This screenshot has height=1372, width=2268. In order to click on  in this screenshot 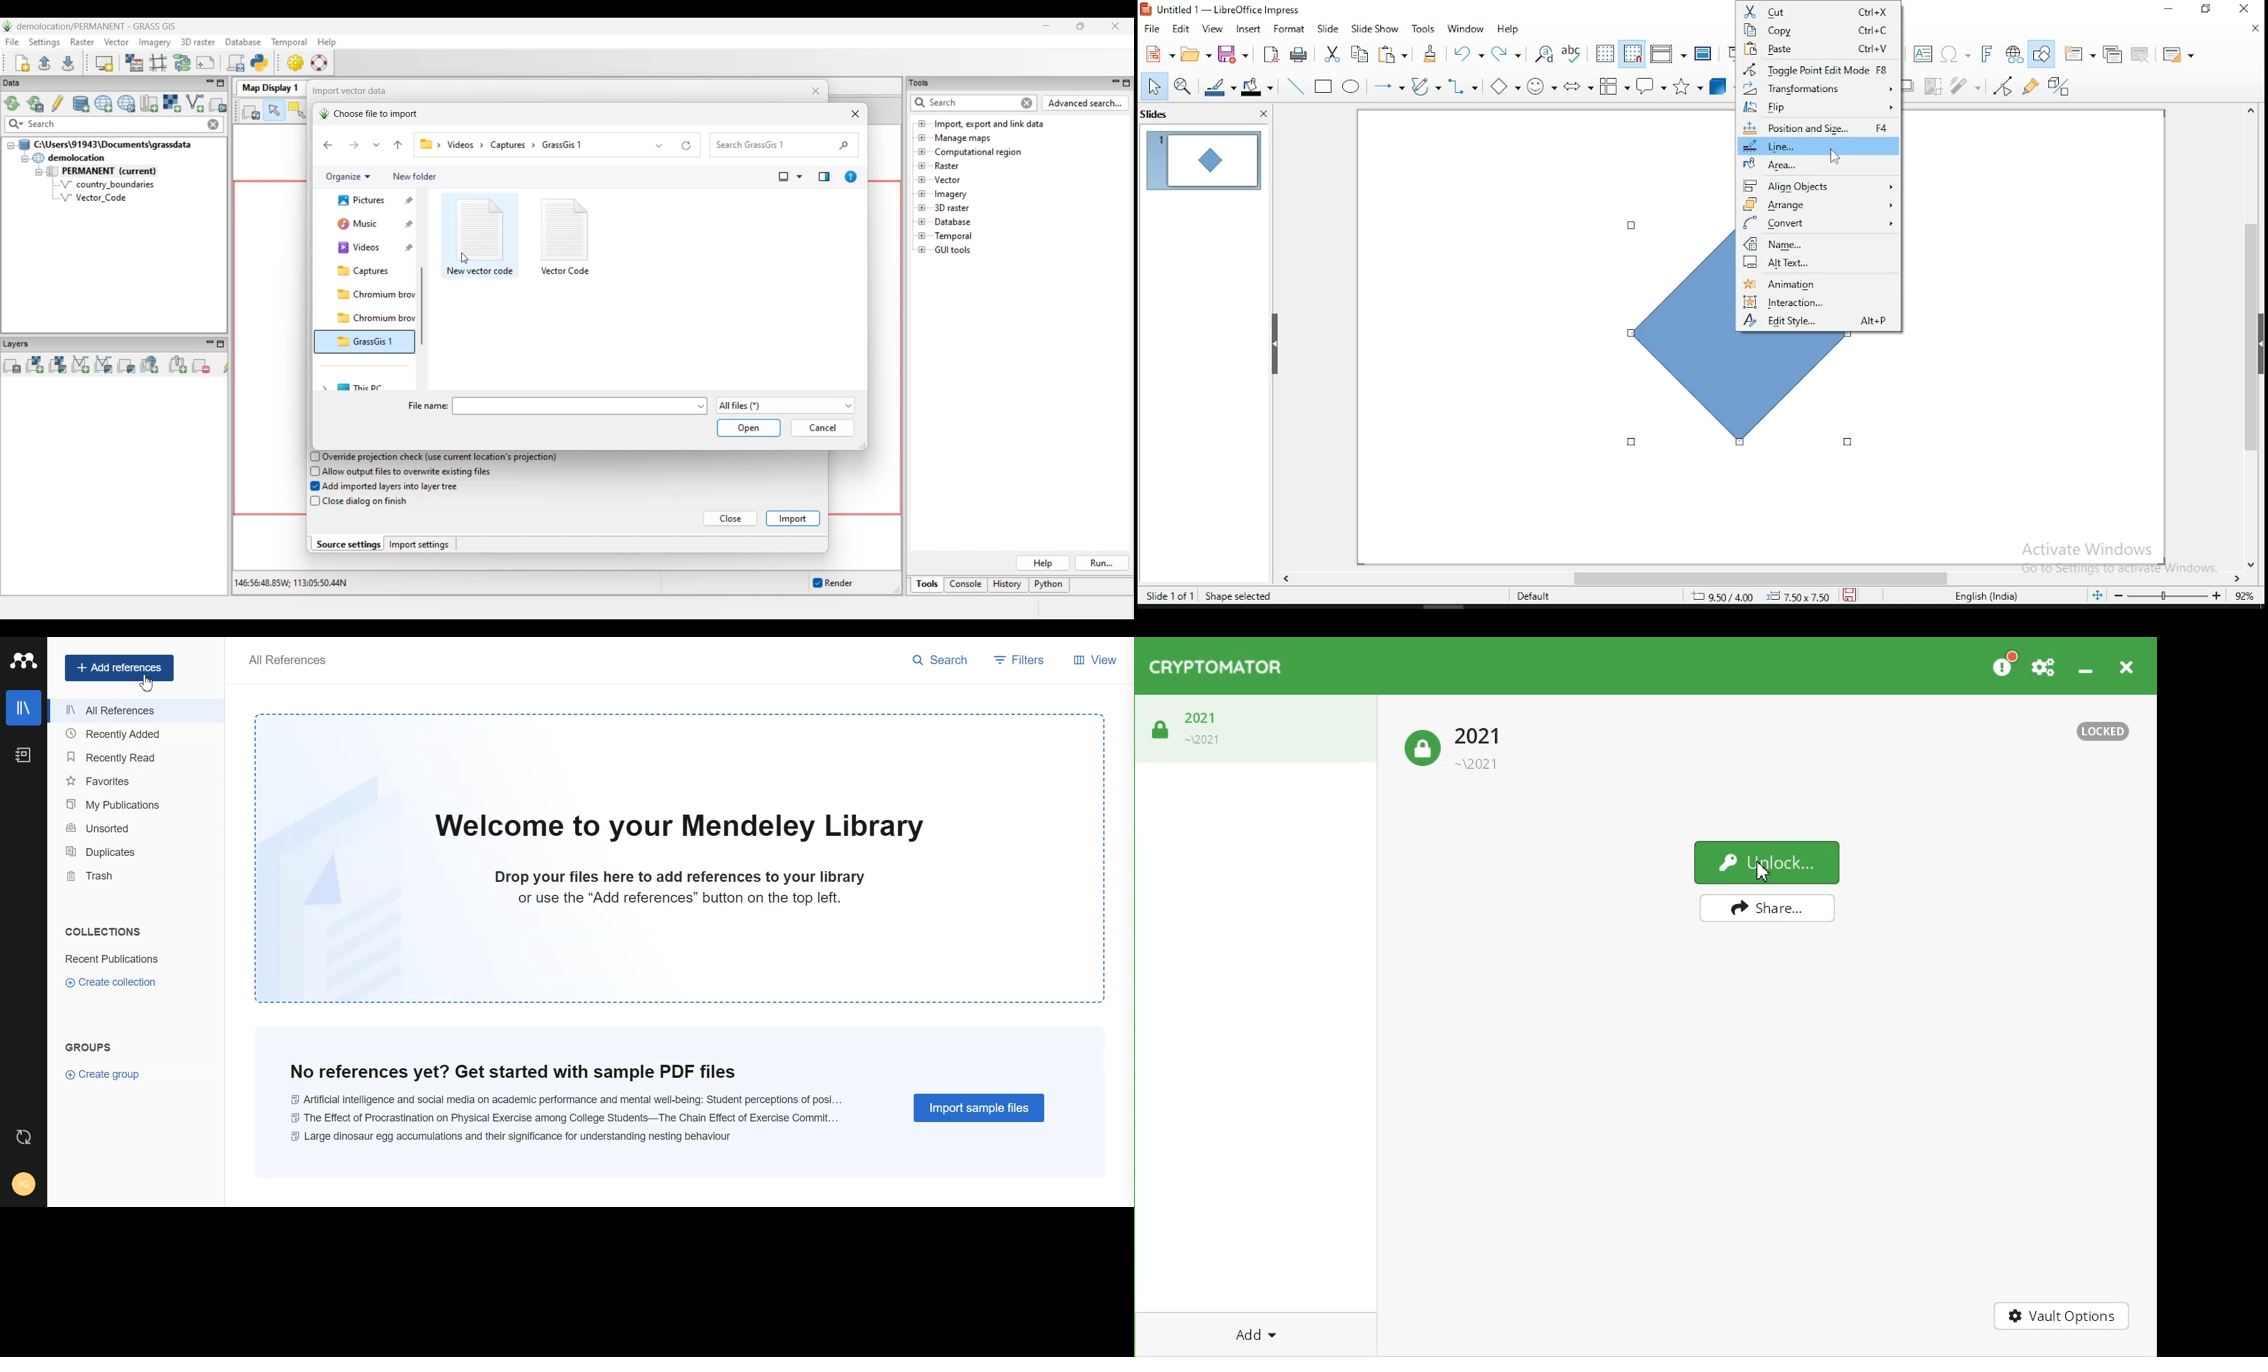, I will do `click(1988, 54)`.